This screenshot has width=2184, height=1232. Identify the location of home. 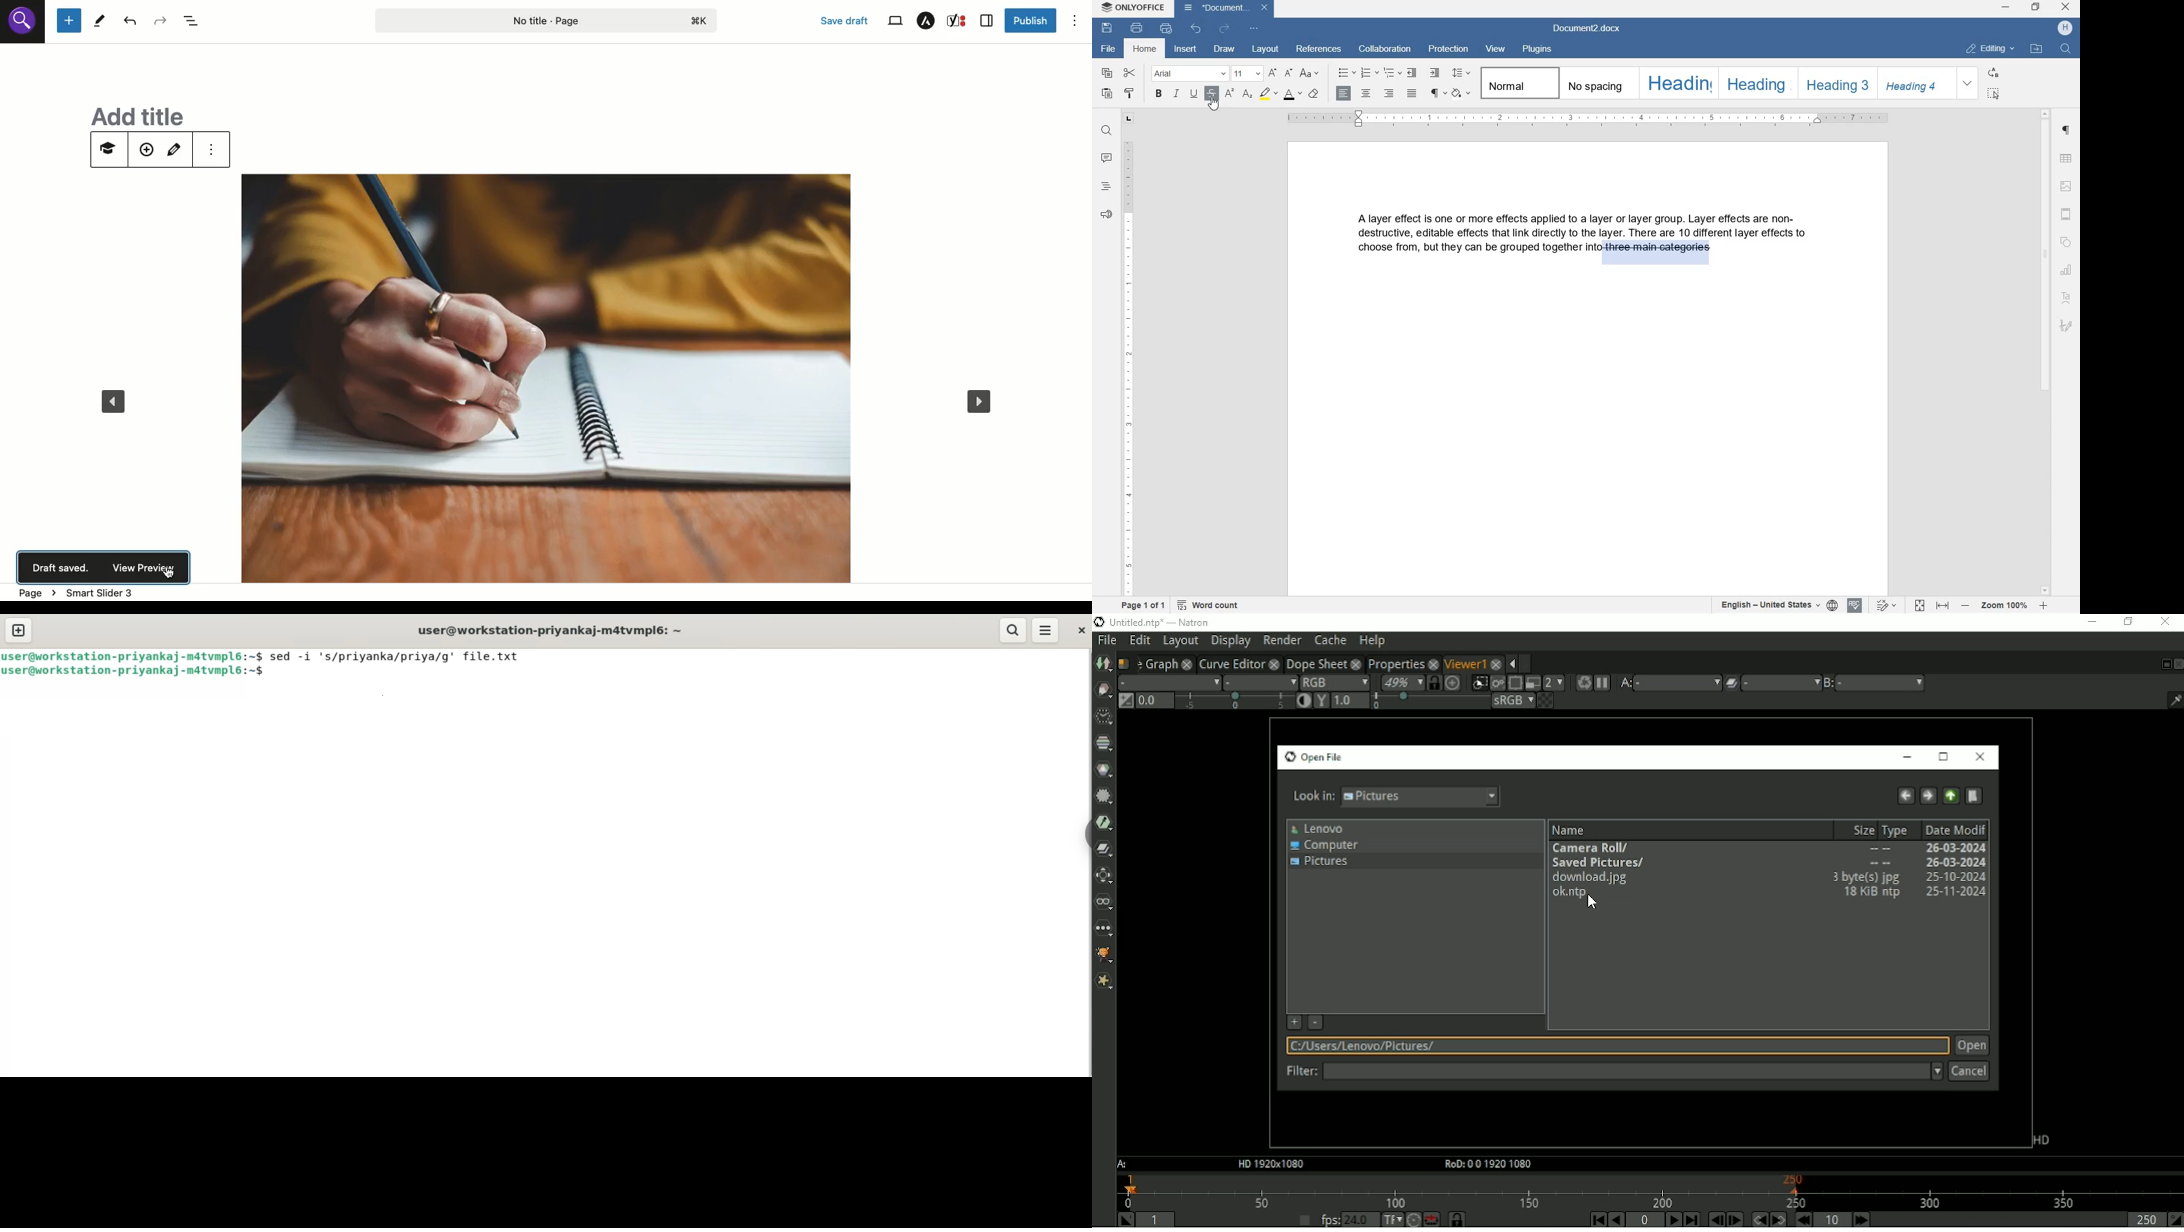
(1146, 50).